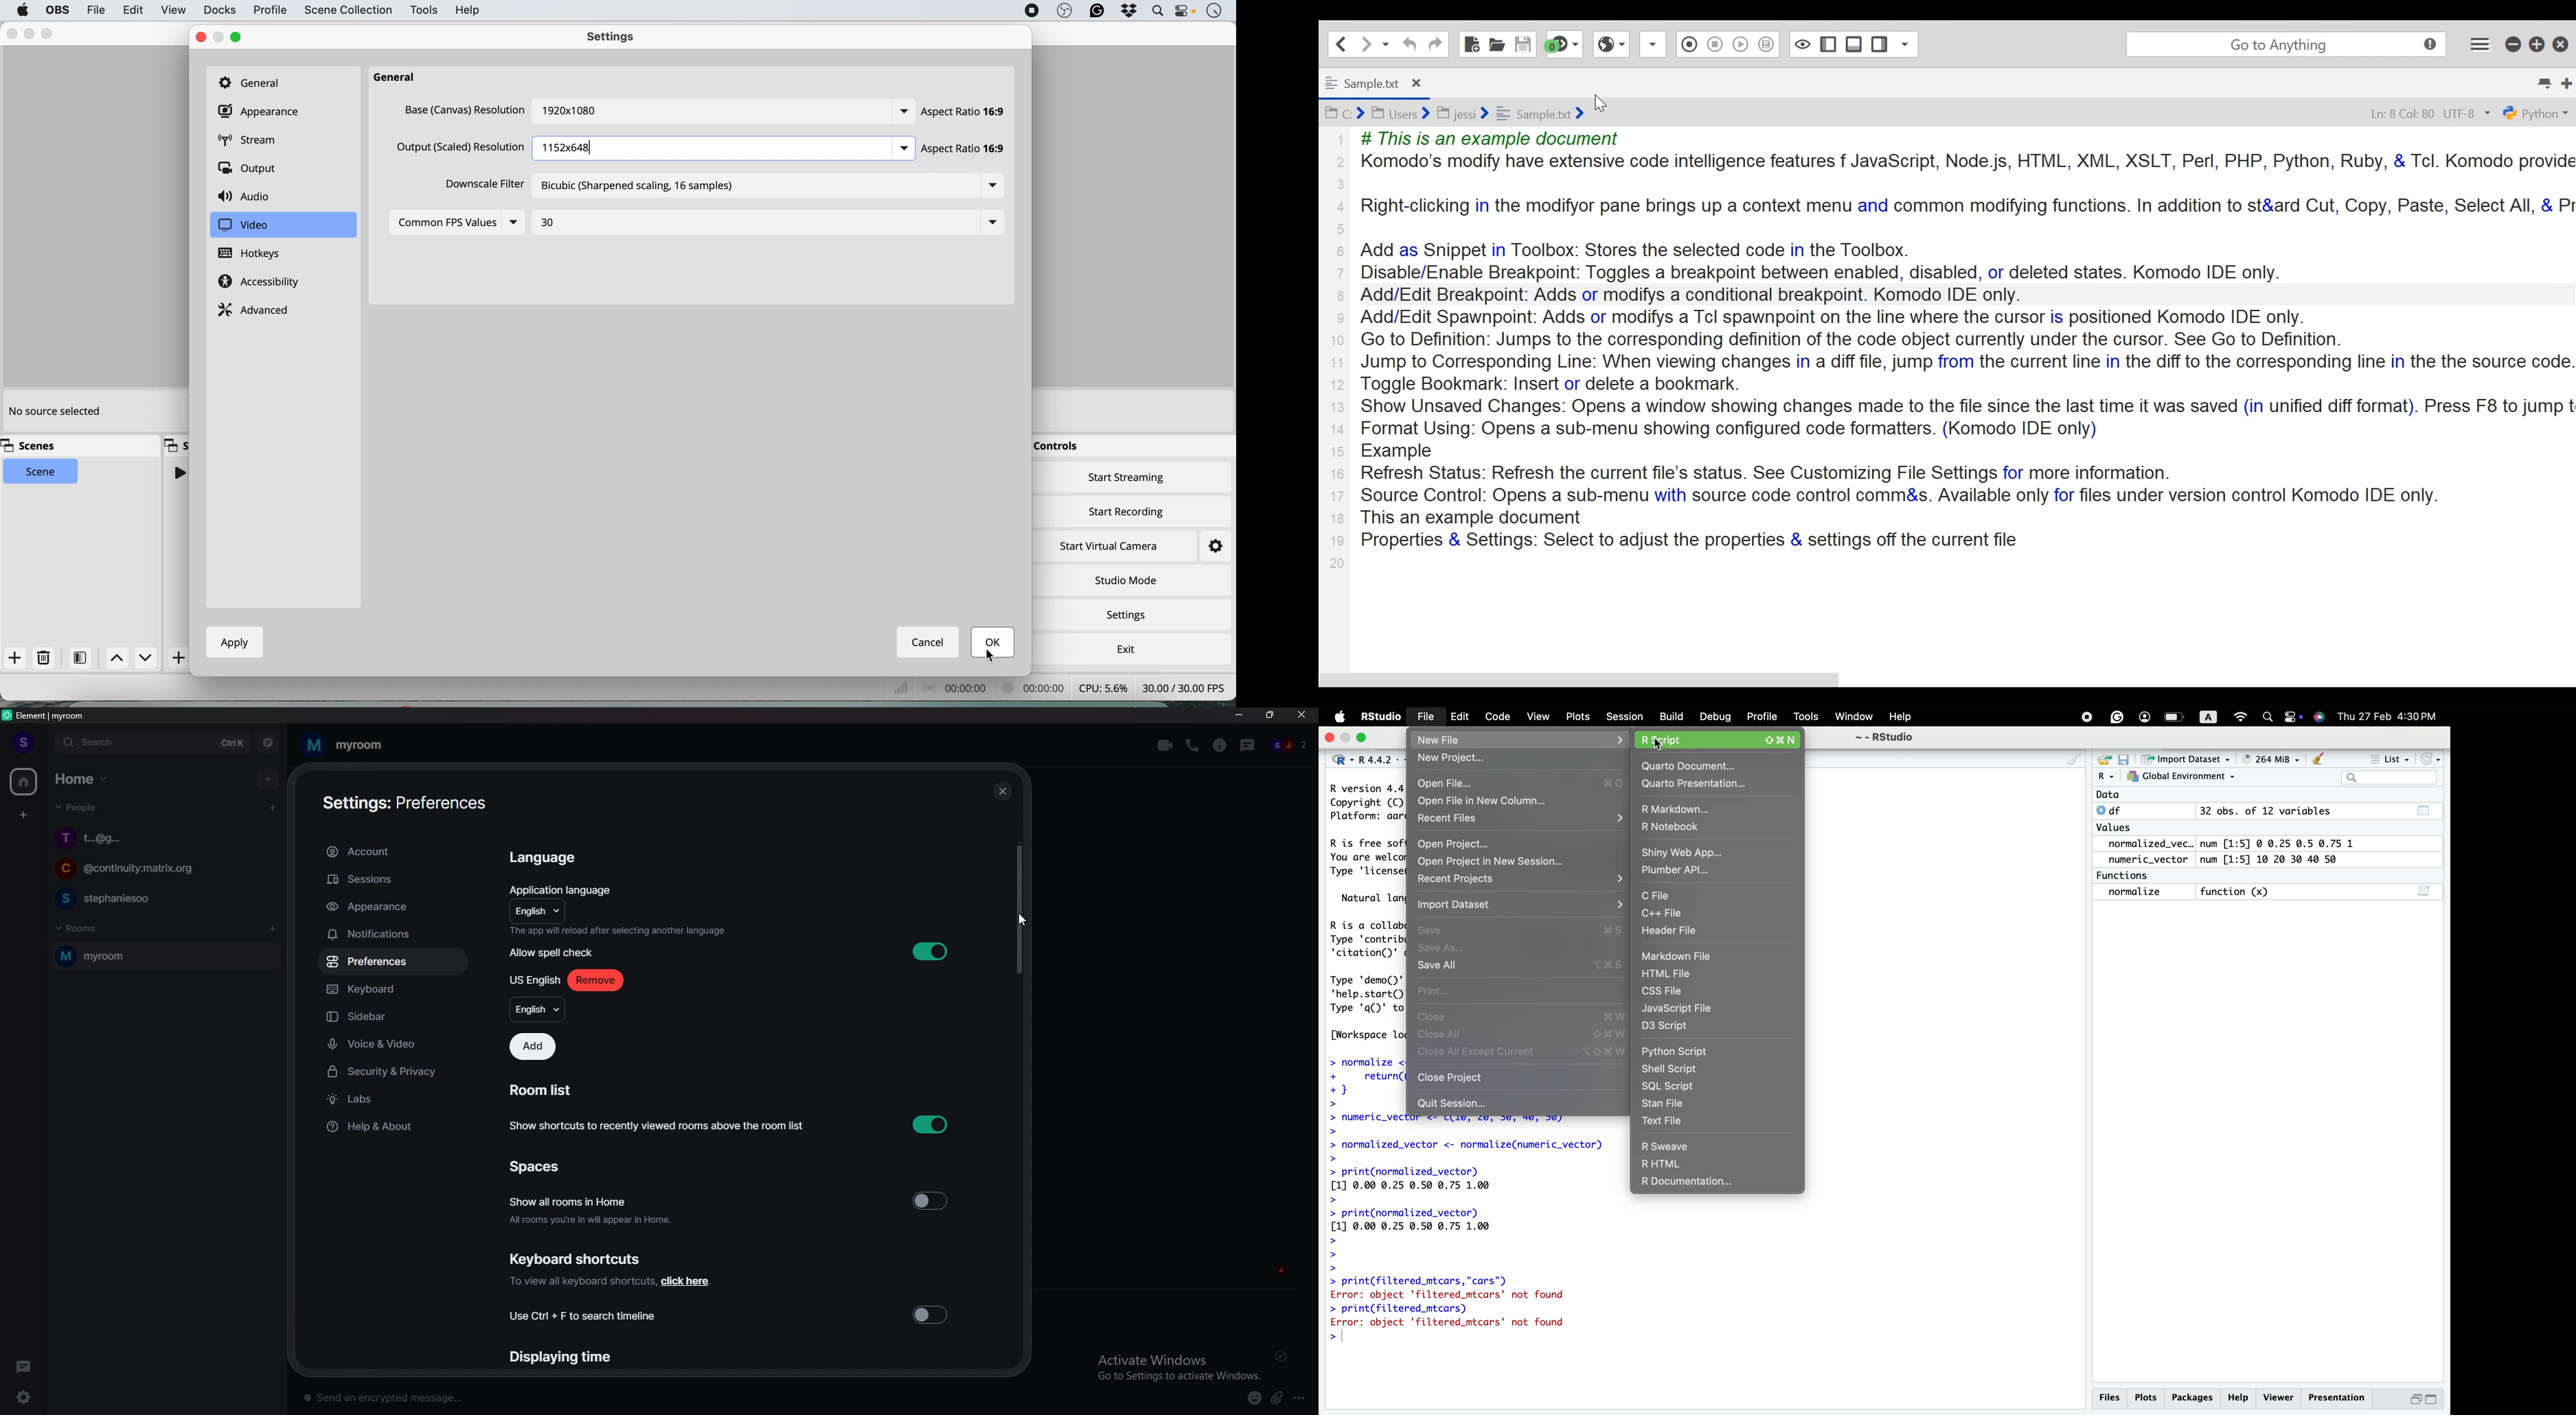 The image size is (2576, 1428). What do you see at coordinates (44, 658) in the screenshot?
I see `delete scene` at bounding box center [44, 658].